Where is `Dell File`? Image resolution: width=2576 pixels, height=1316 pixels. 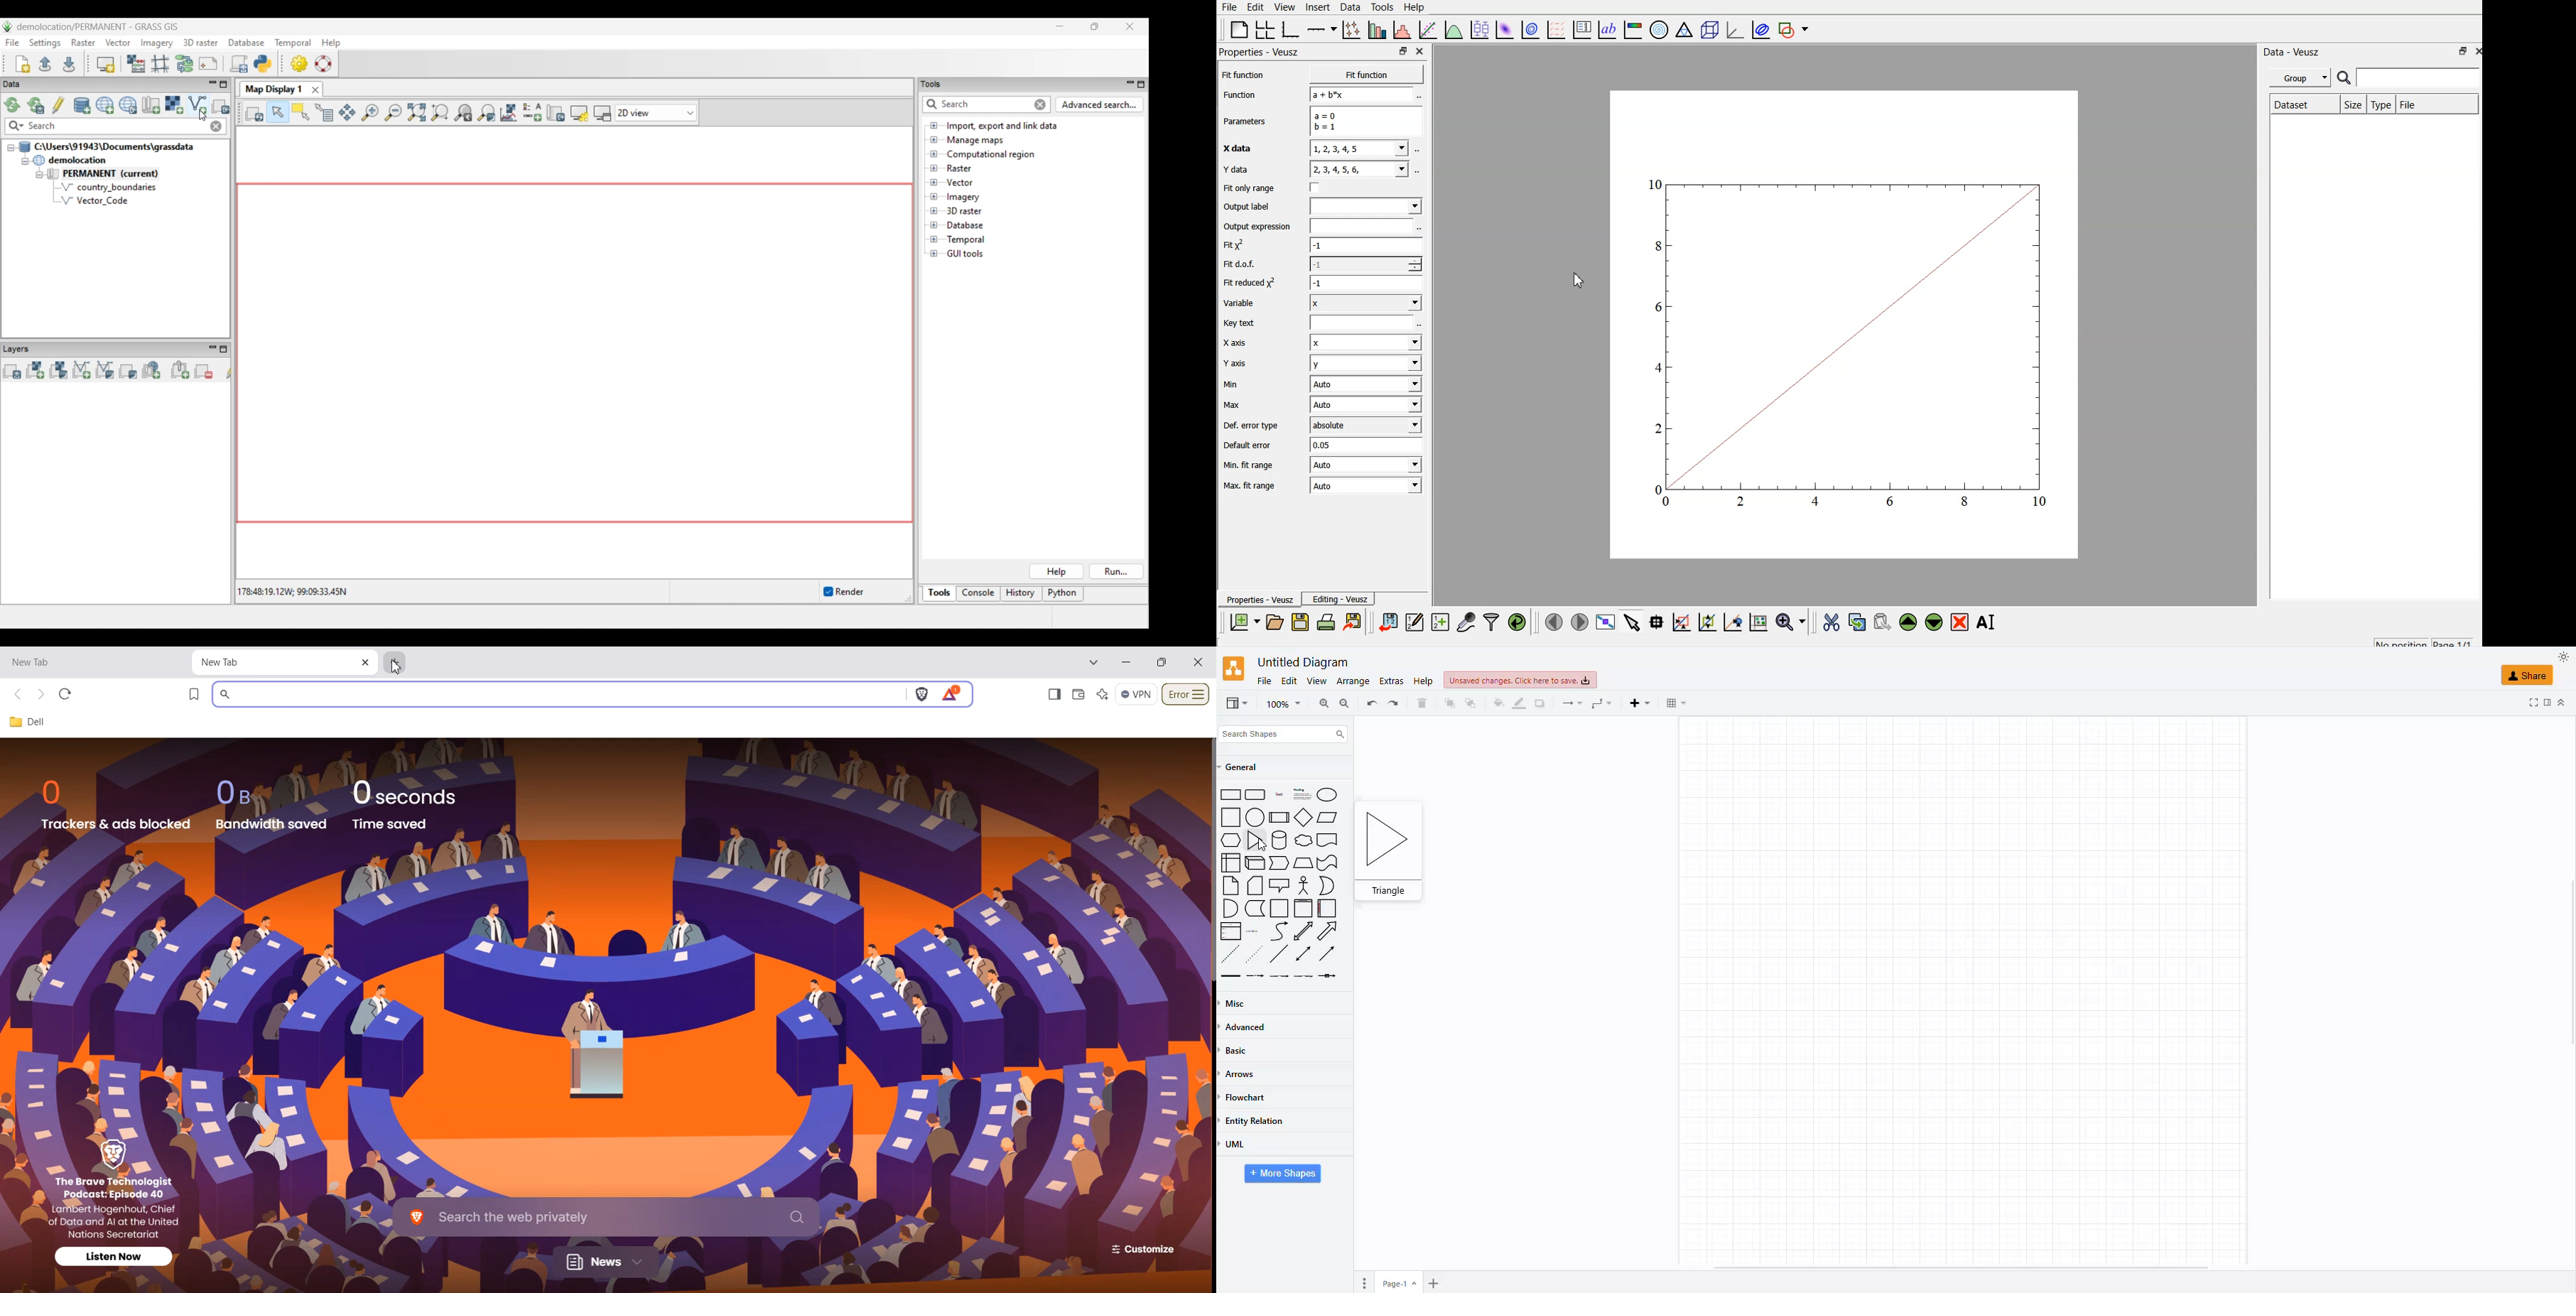
Dell File is located at coordinates (32, 723).